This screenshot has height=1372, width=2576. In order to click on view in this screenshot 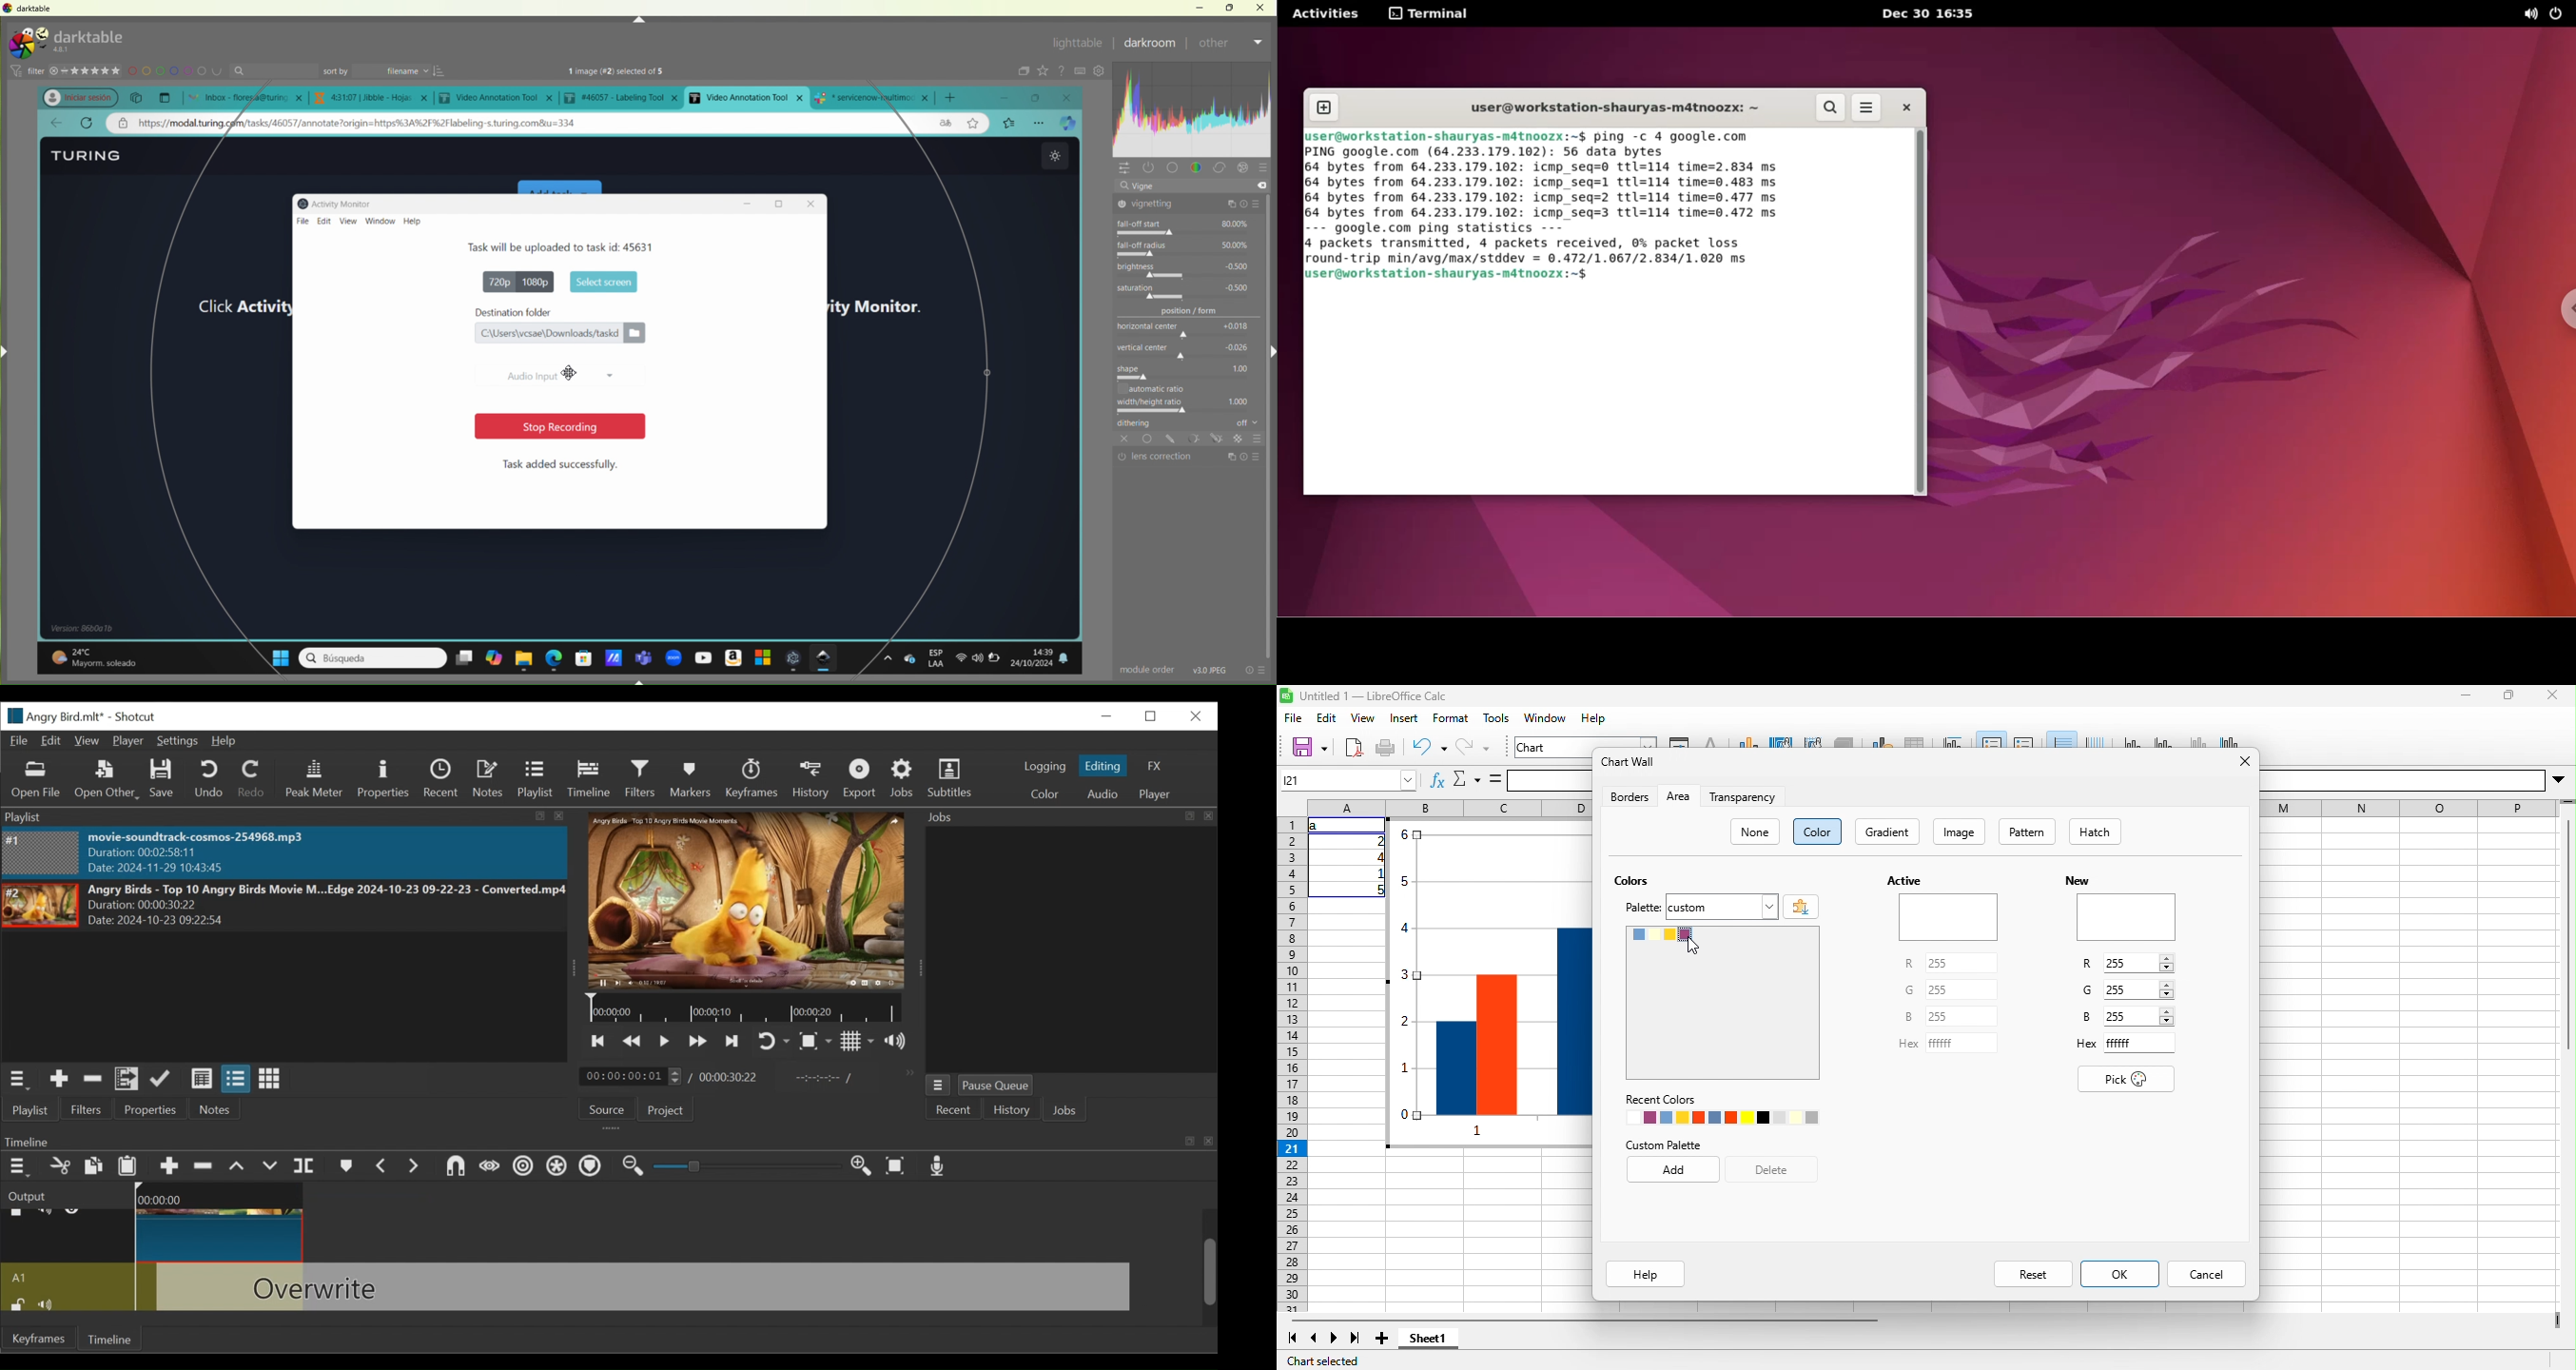, I will do `click(1363, 717)`.